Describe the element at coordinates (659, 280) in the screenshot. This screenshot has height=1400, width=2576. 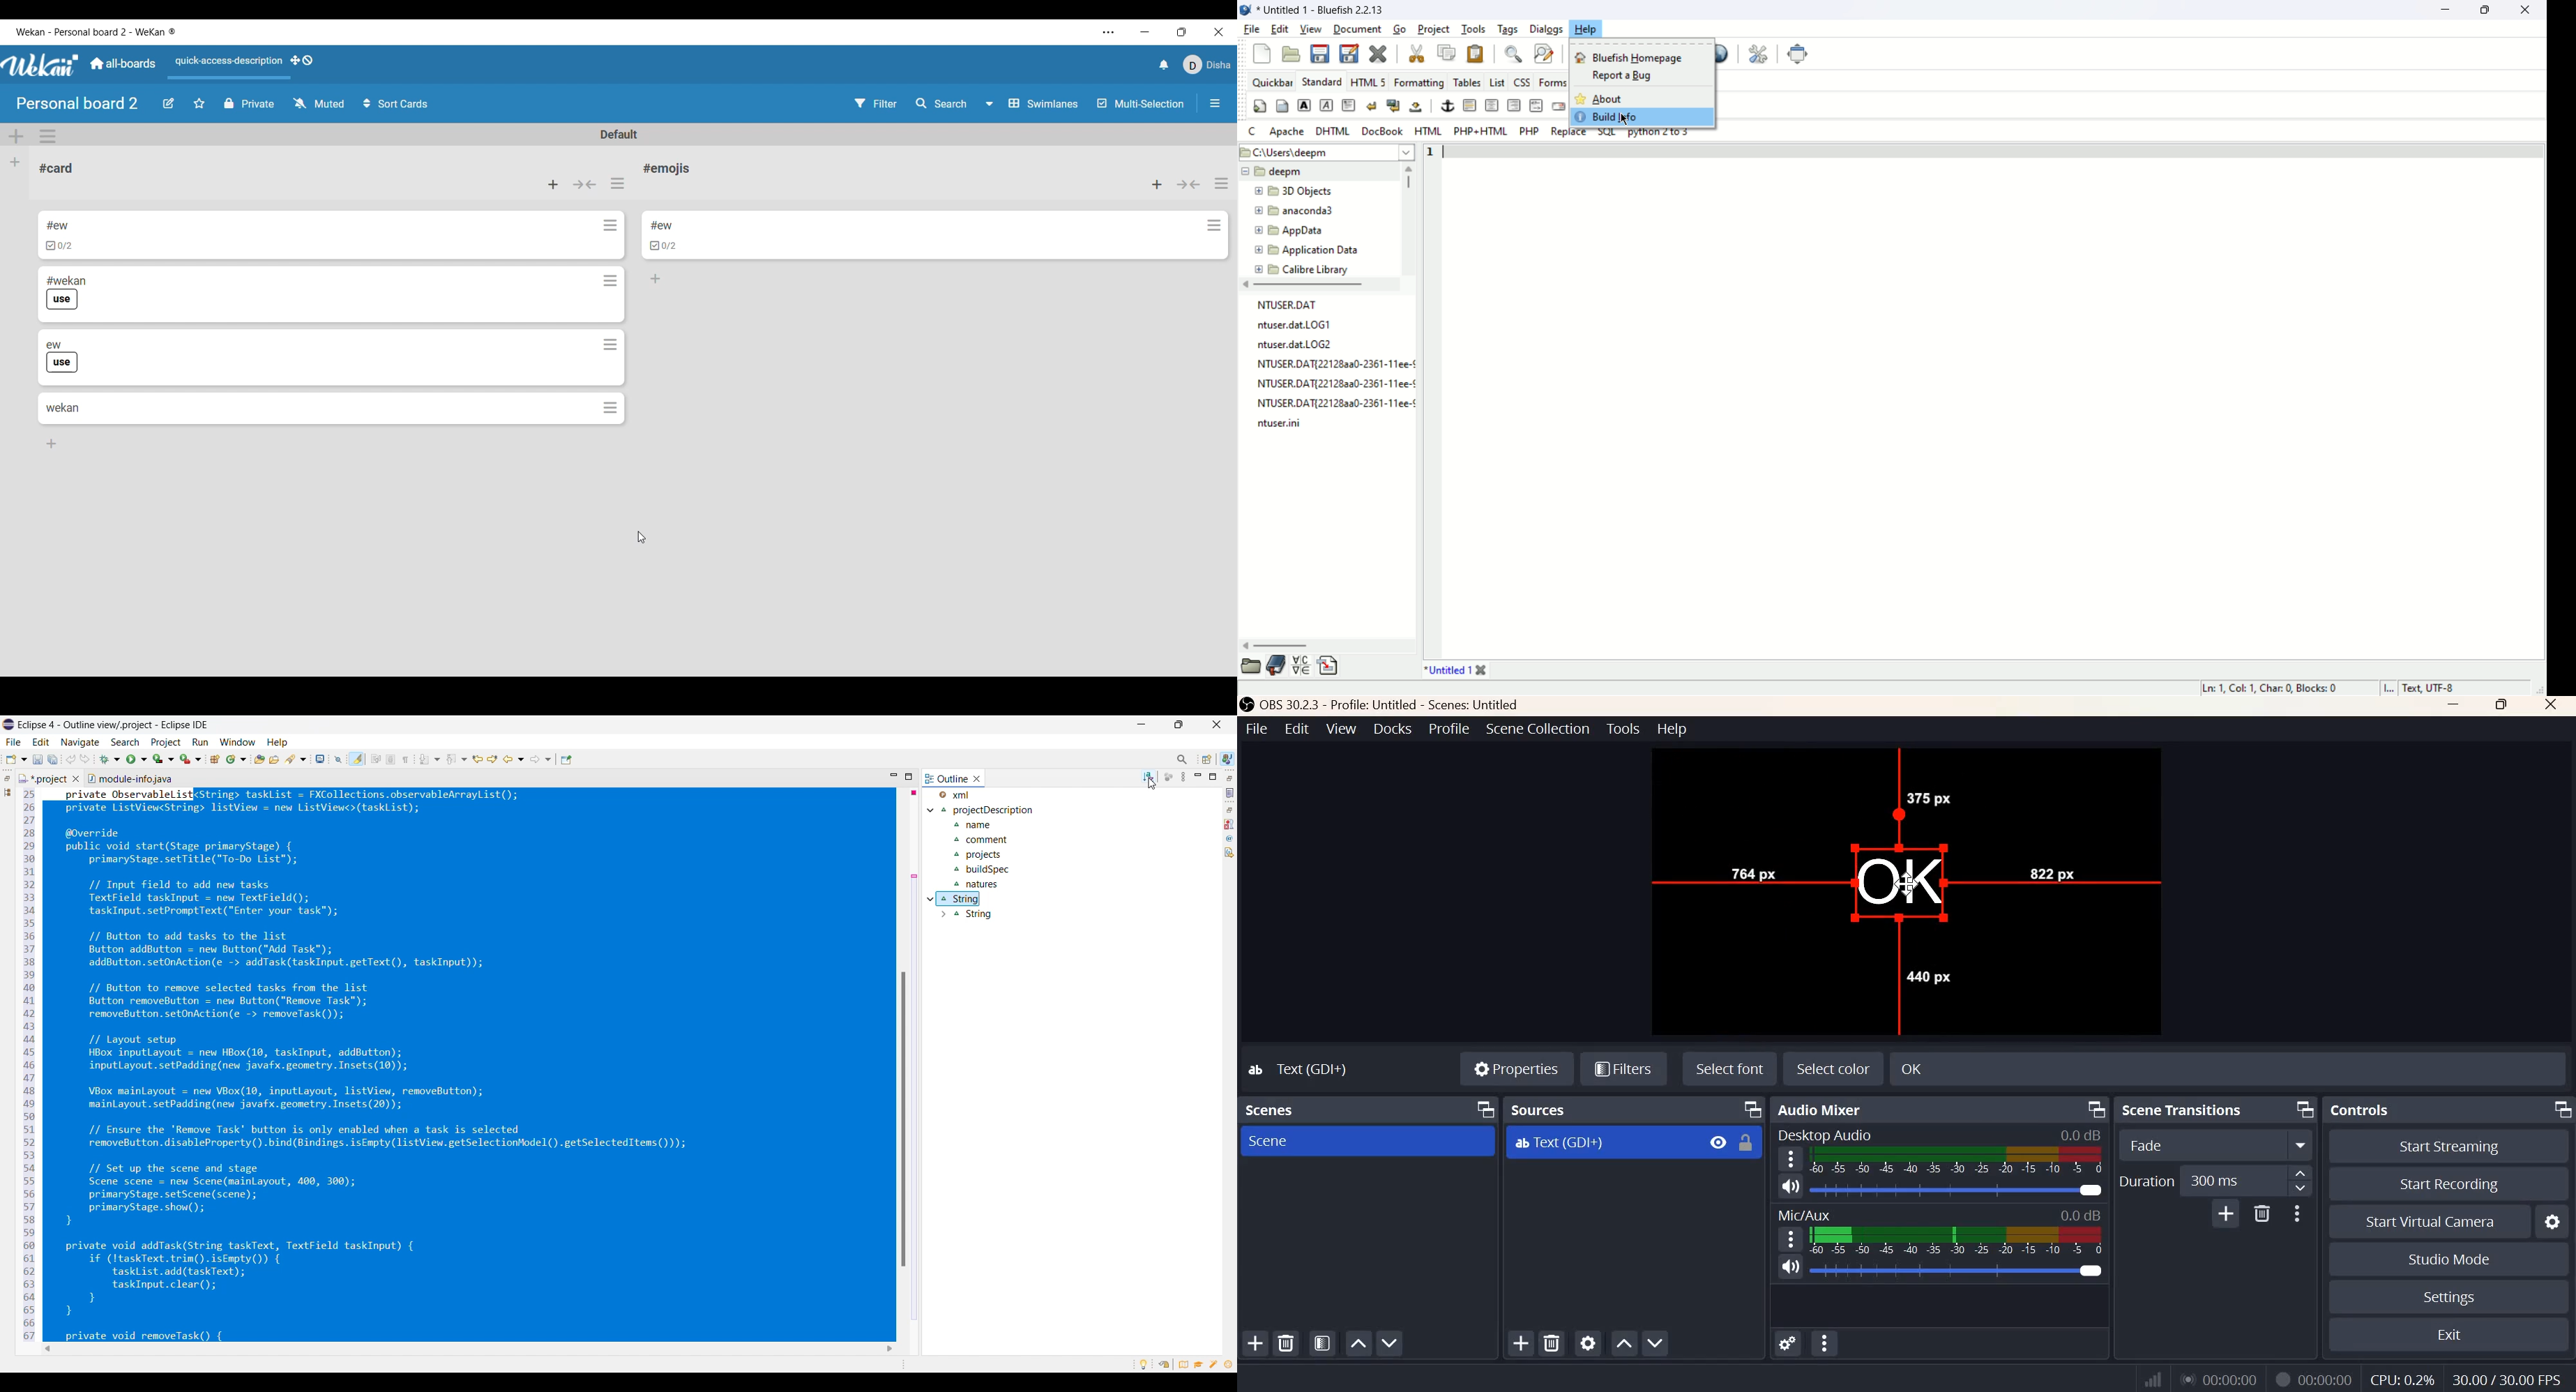
I see `Add` at that location.